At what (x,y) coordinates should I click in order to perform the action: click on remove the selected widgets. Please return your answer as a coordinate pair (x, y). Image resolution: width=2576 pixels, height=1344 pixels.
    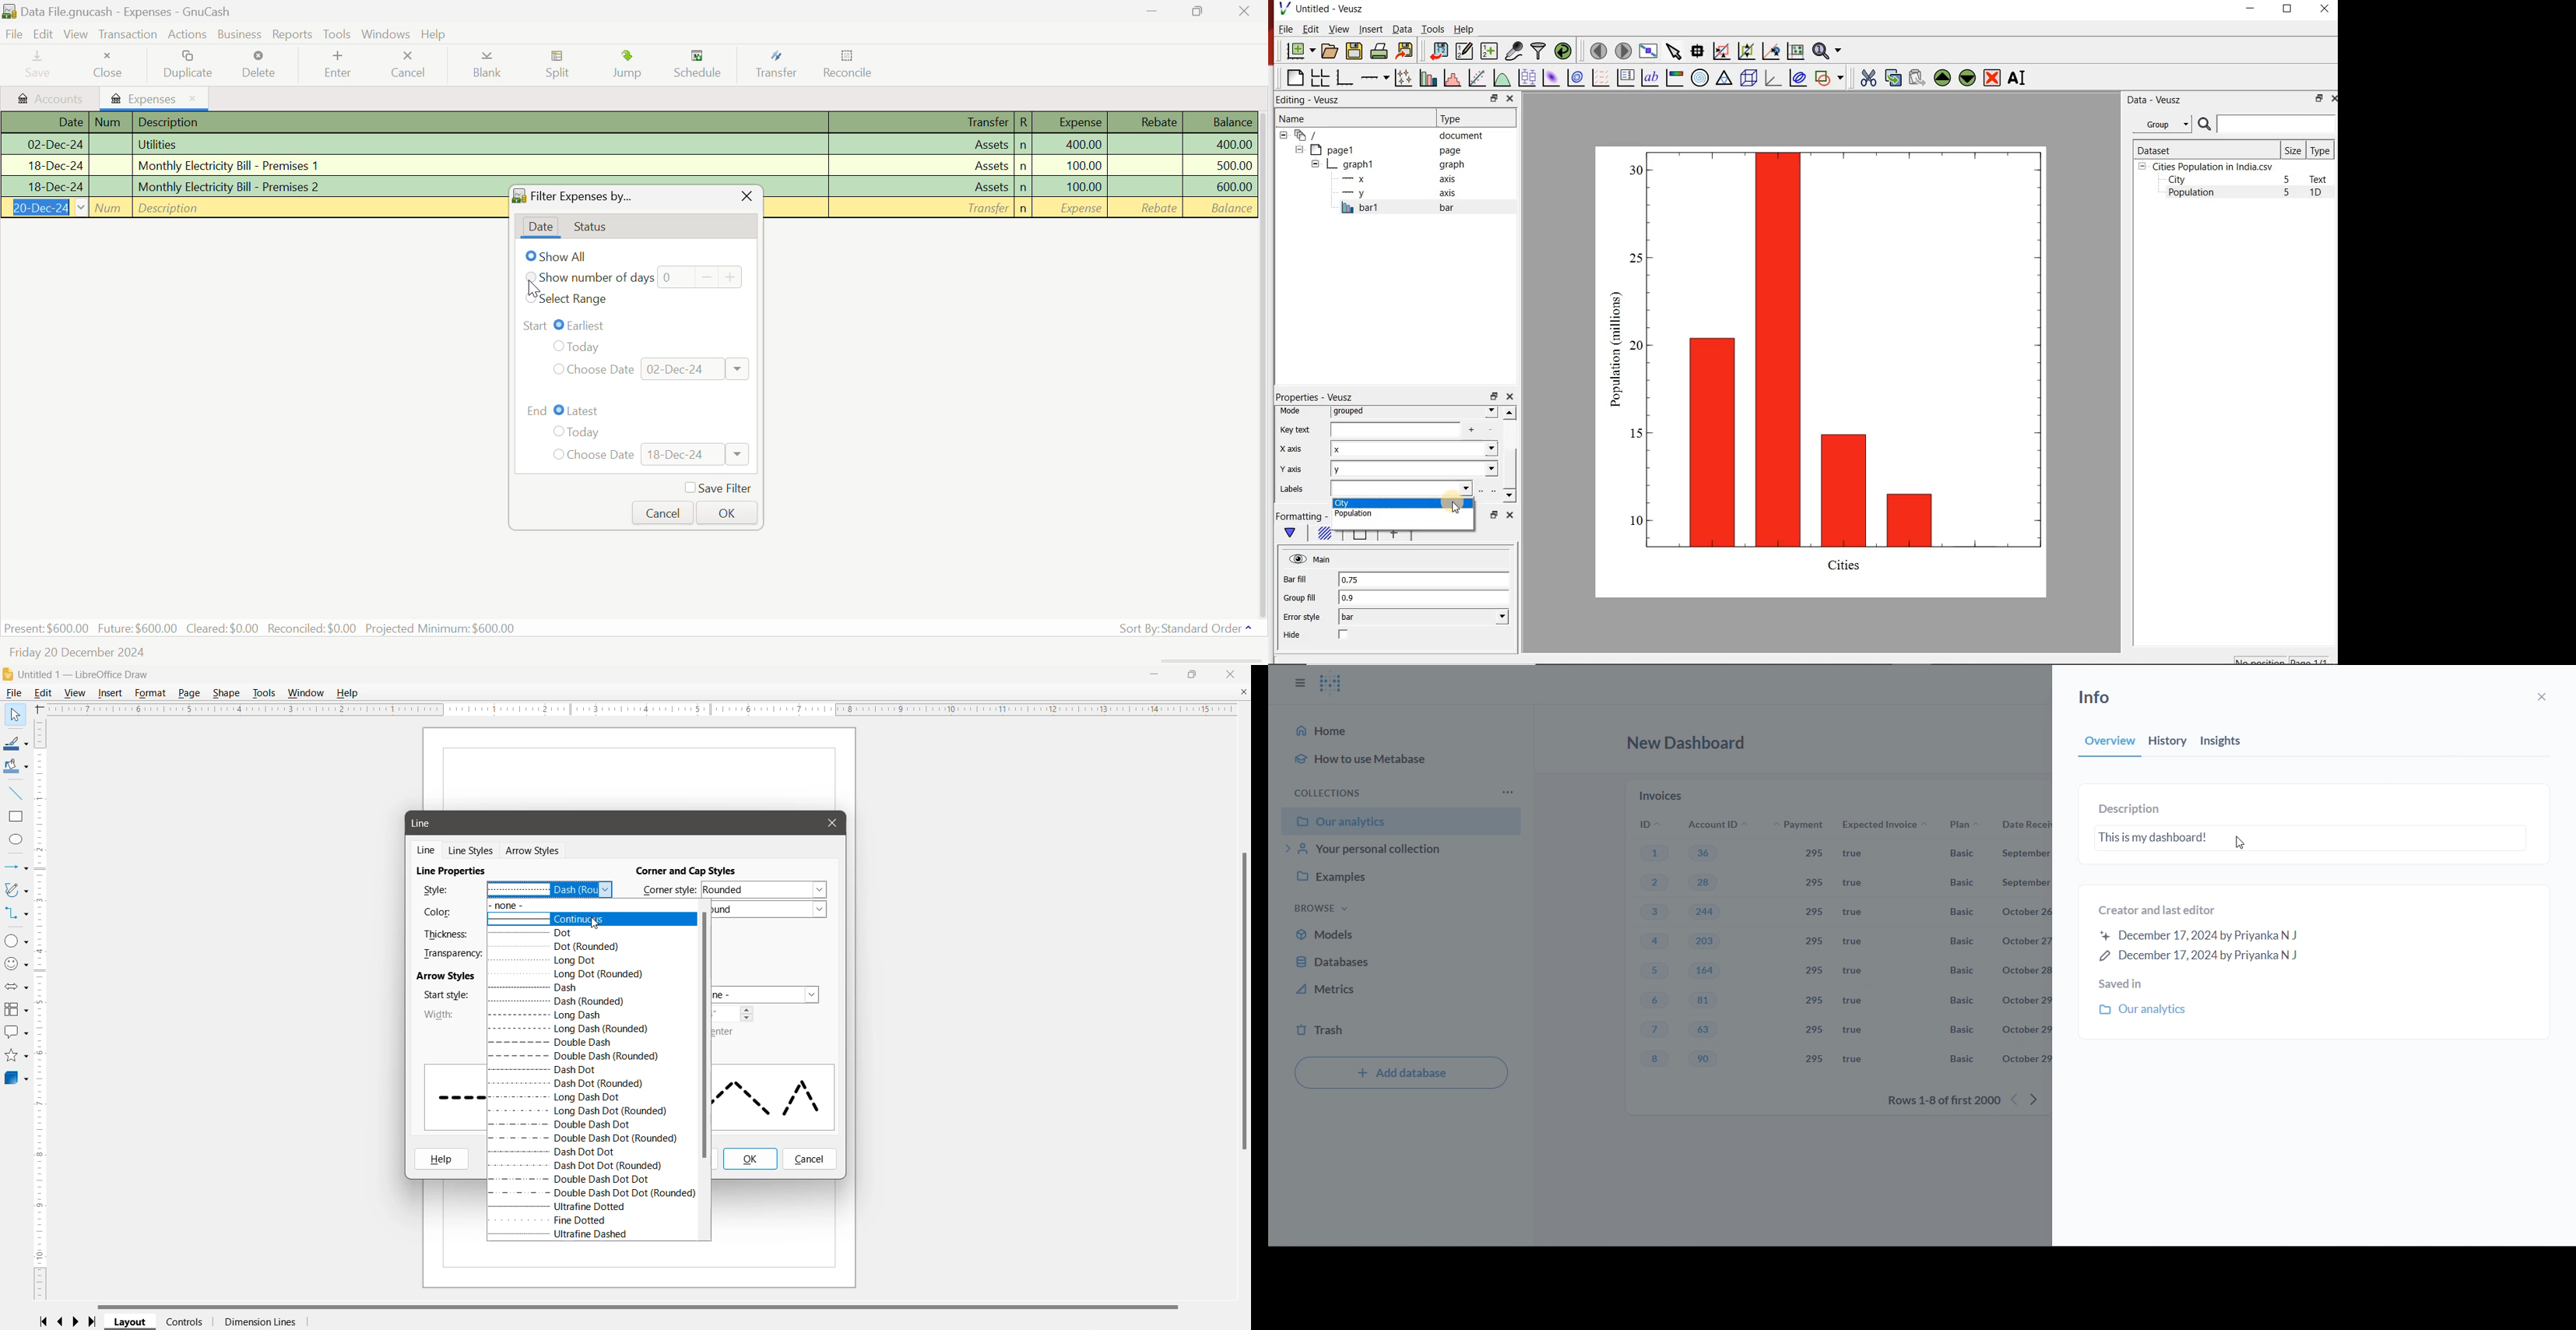
    Looking at the image, I should click on (1993, 78).